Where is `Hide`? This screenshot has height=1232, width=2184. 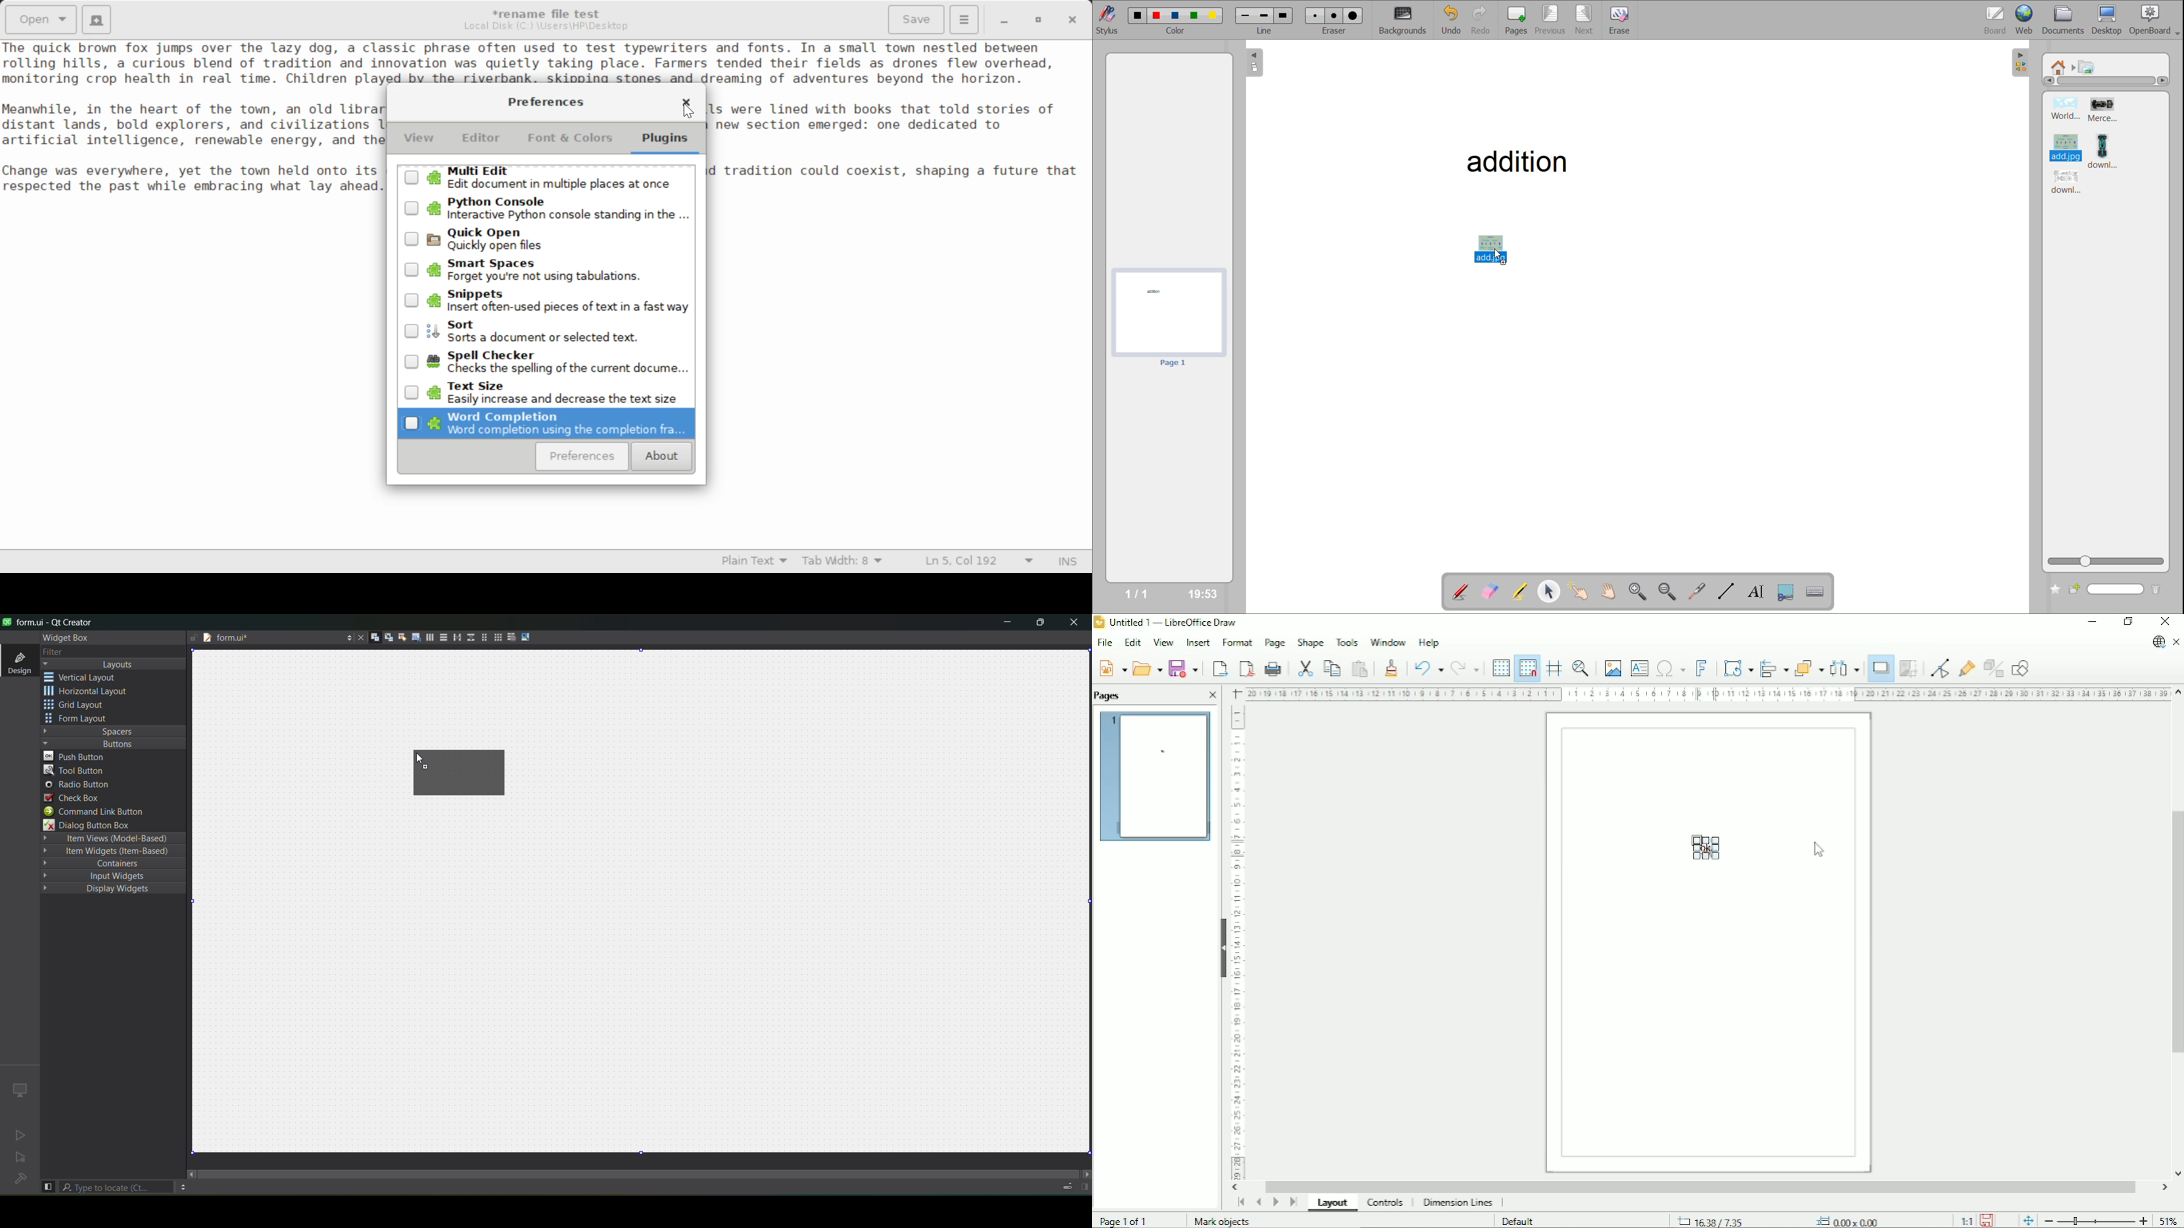
Hide is located at coordinates (1221, 945).